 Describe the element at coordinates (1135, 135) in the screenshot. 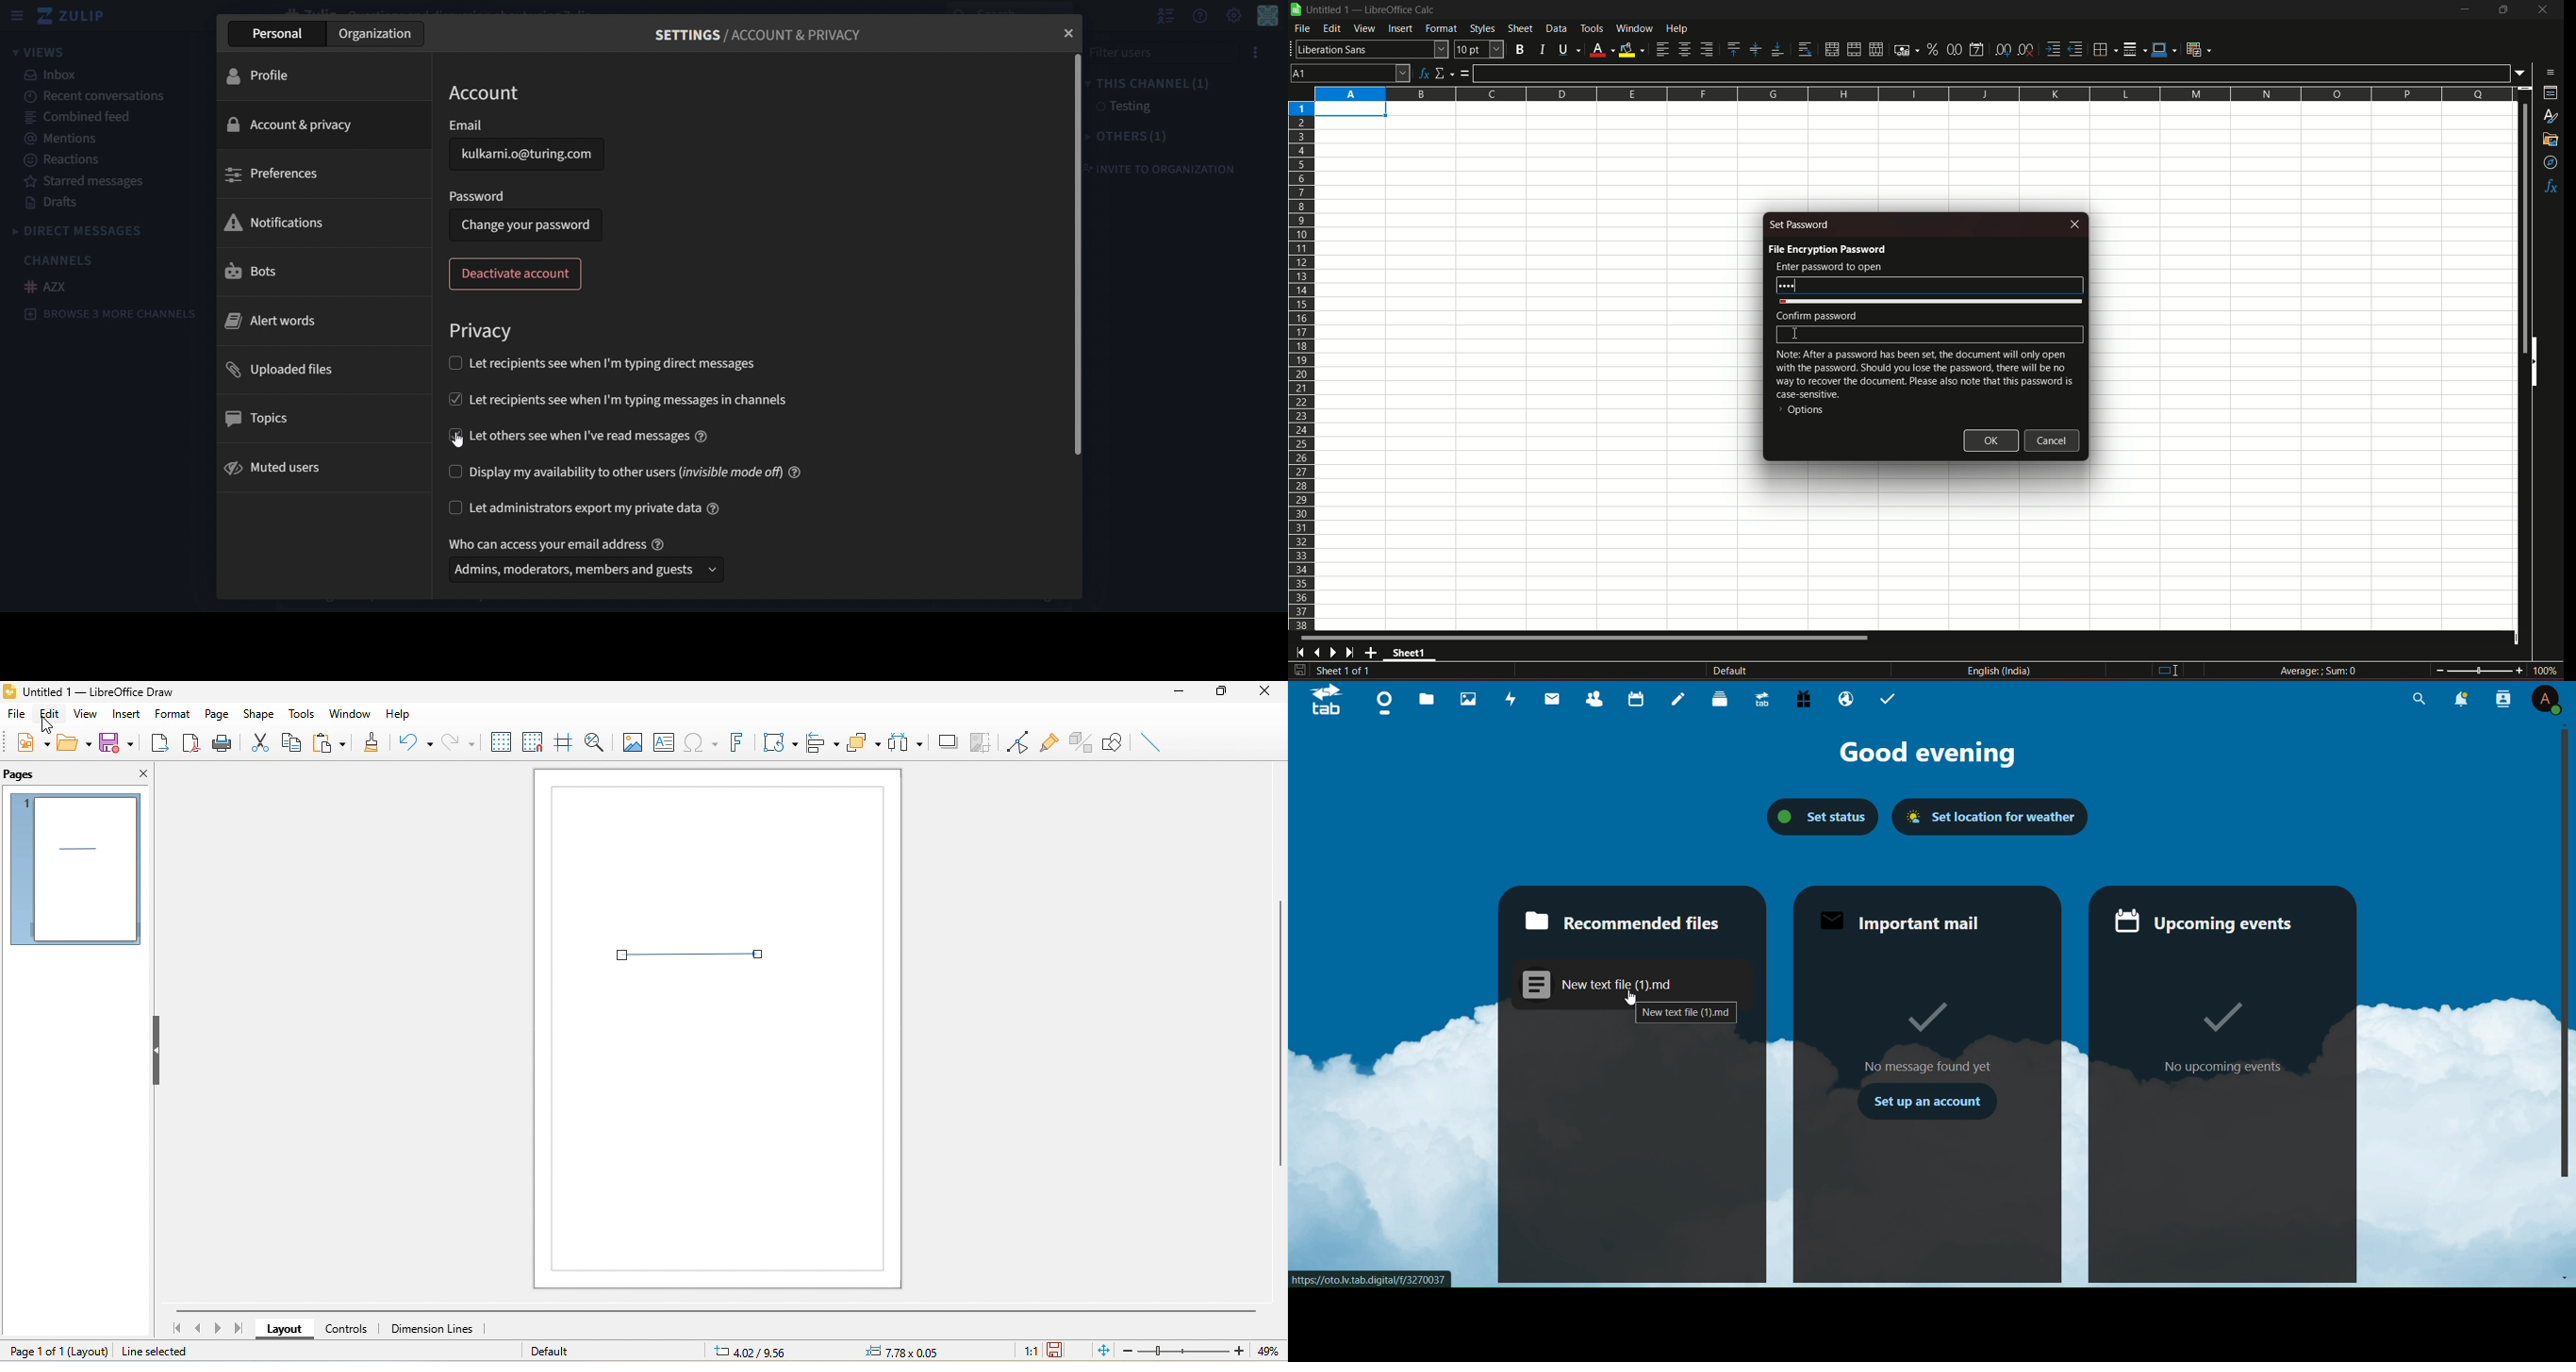

I see `others(1)` at that location.